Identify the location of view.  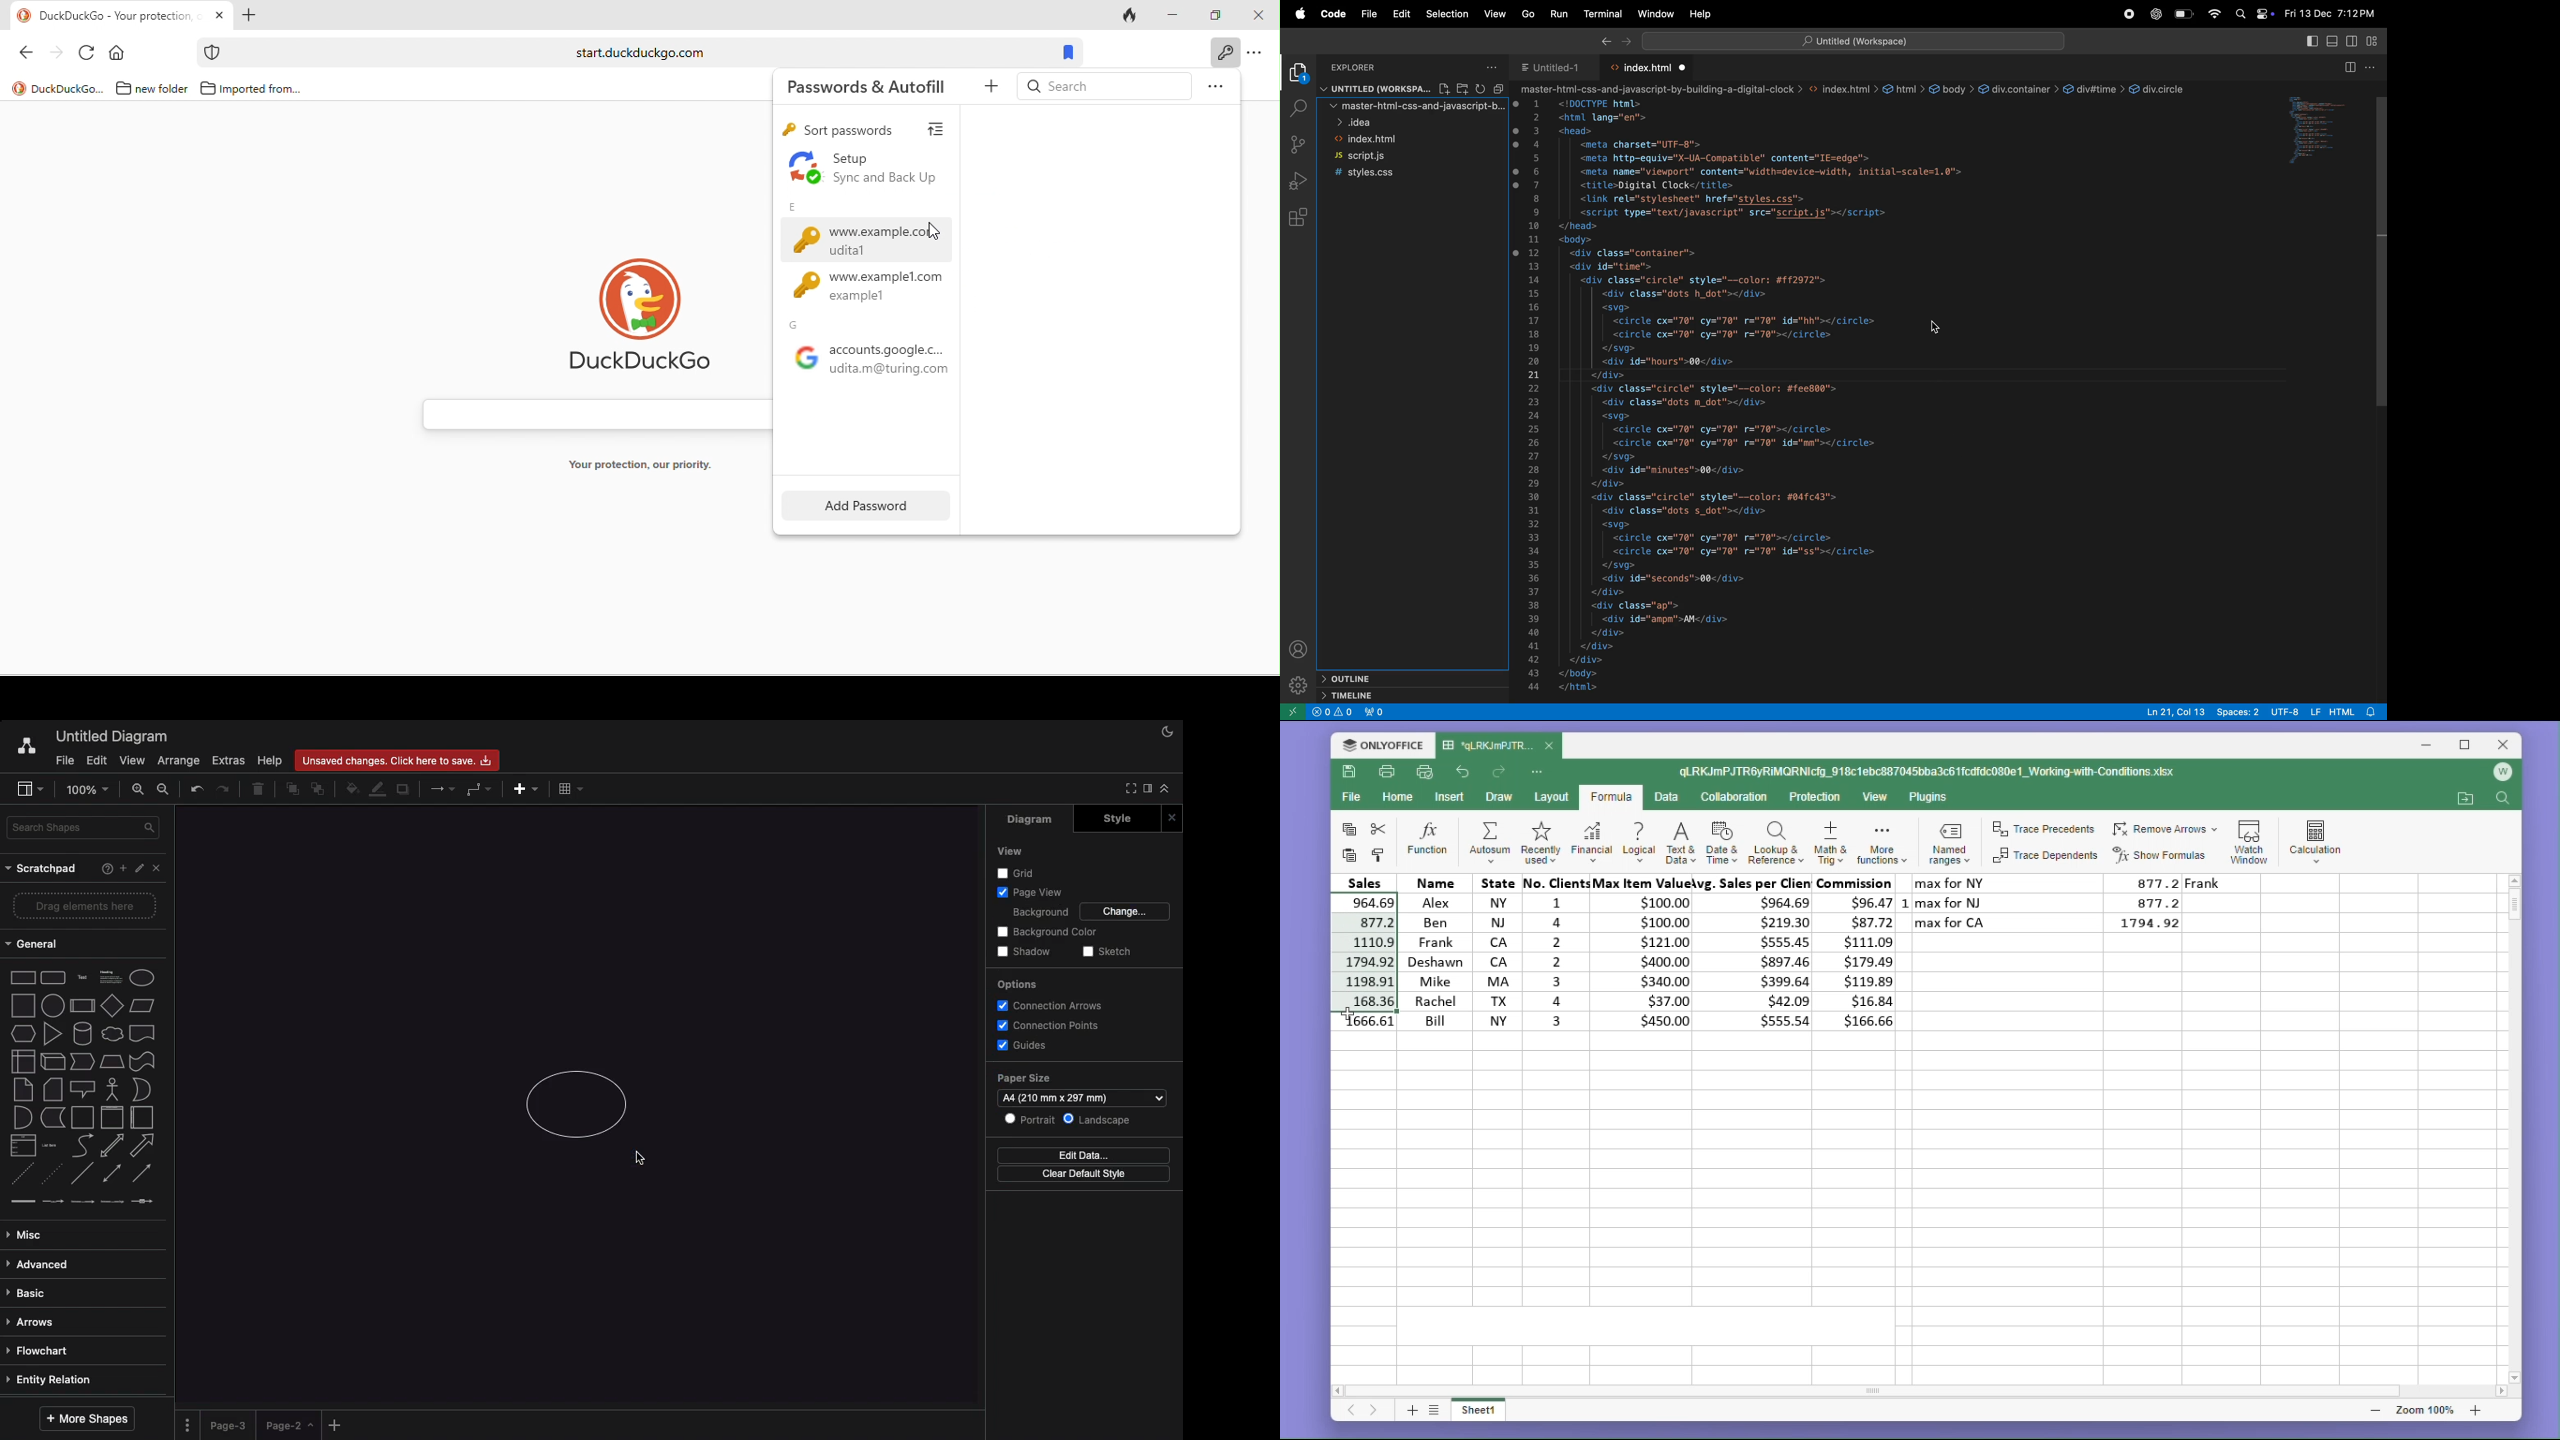
(1497, 14).